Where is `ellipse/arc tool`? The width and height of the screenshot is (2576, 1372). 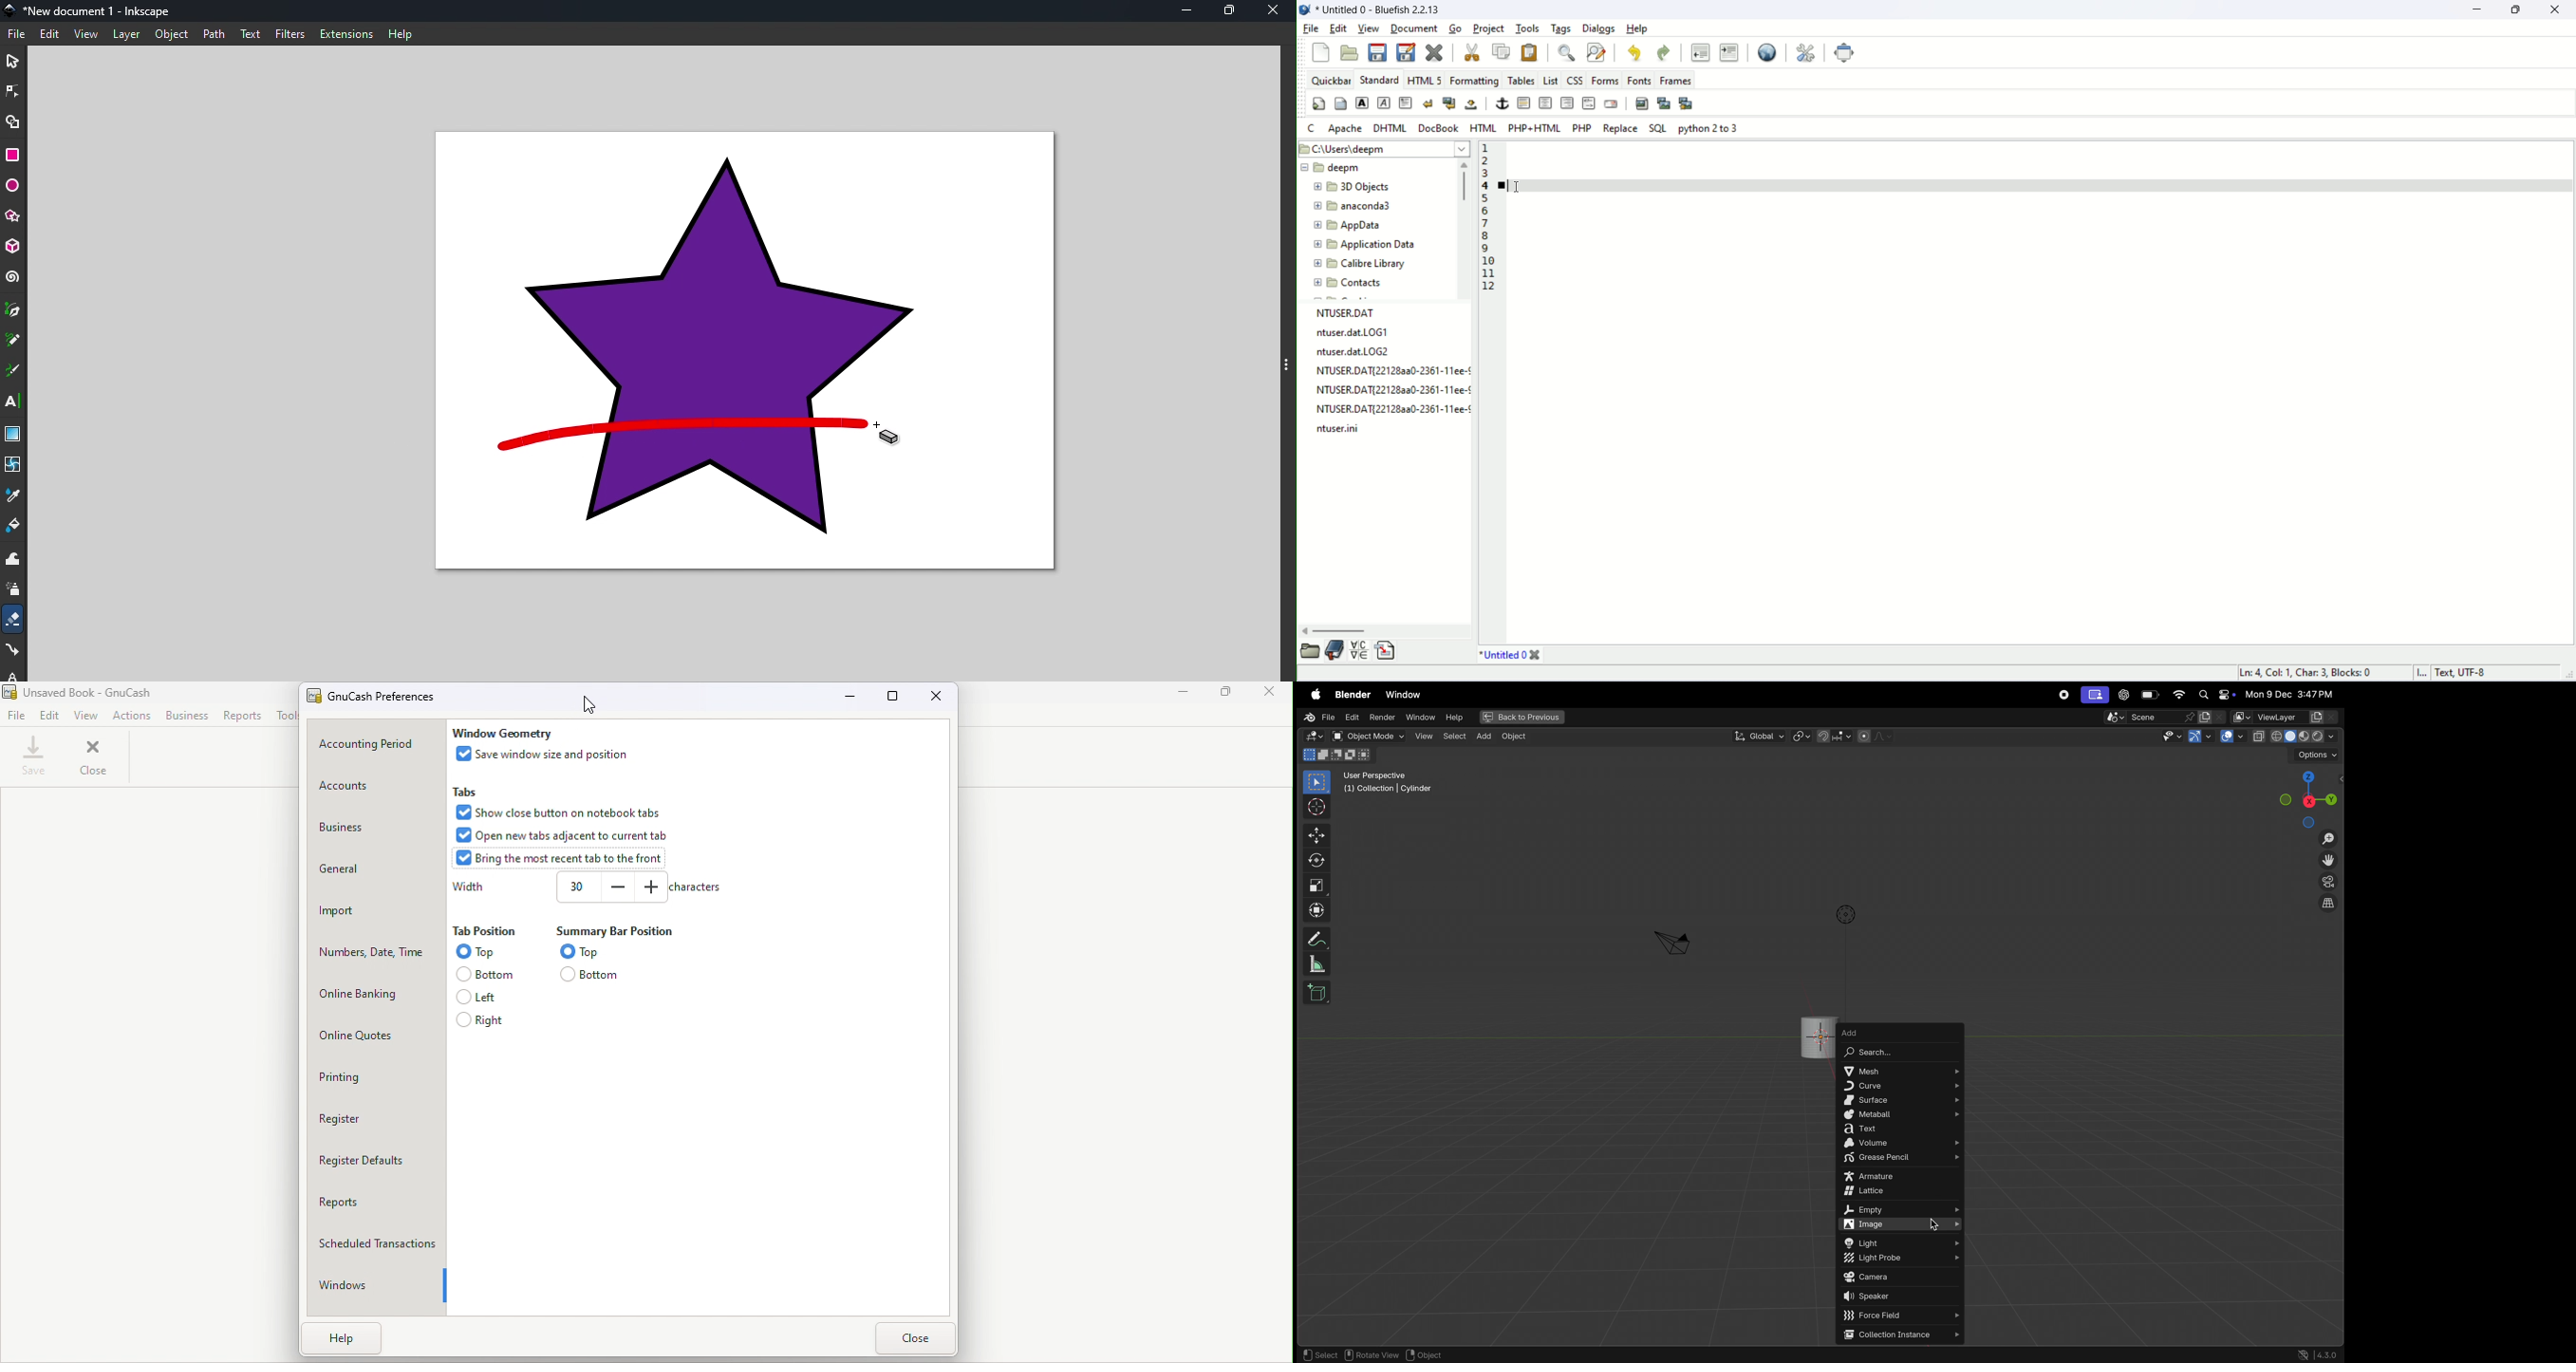 ellipse/arc tool is located at coordinates (12, 186).